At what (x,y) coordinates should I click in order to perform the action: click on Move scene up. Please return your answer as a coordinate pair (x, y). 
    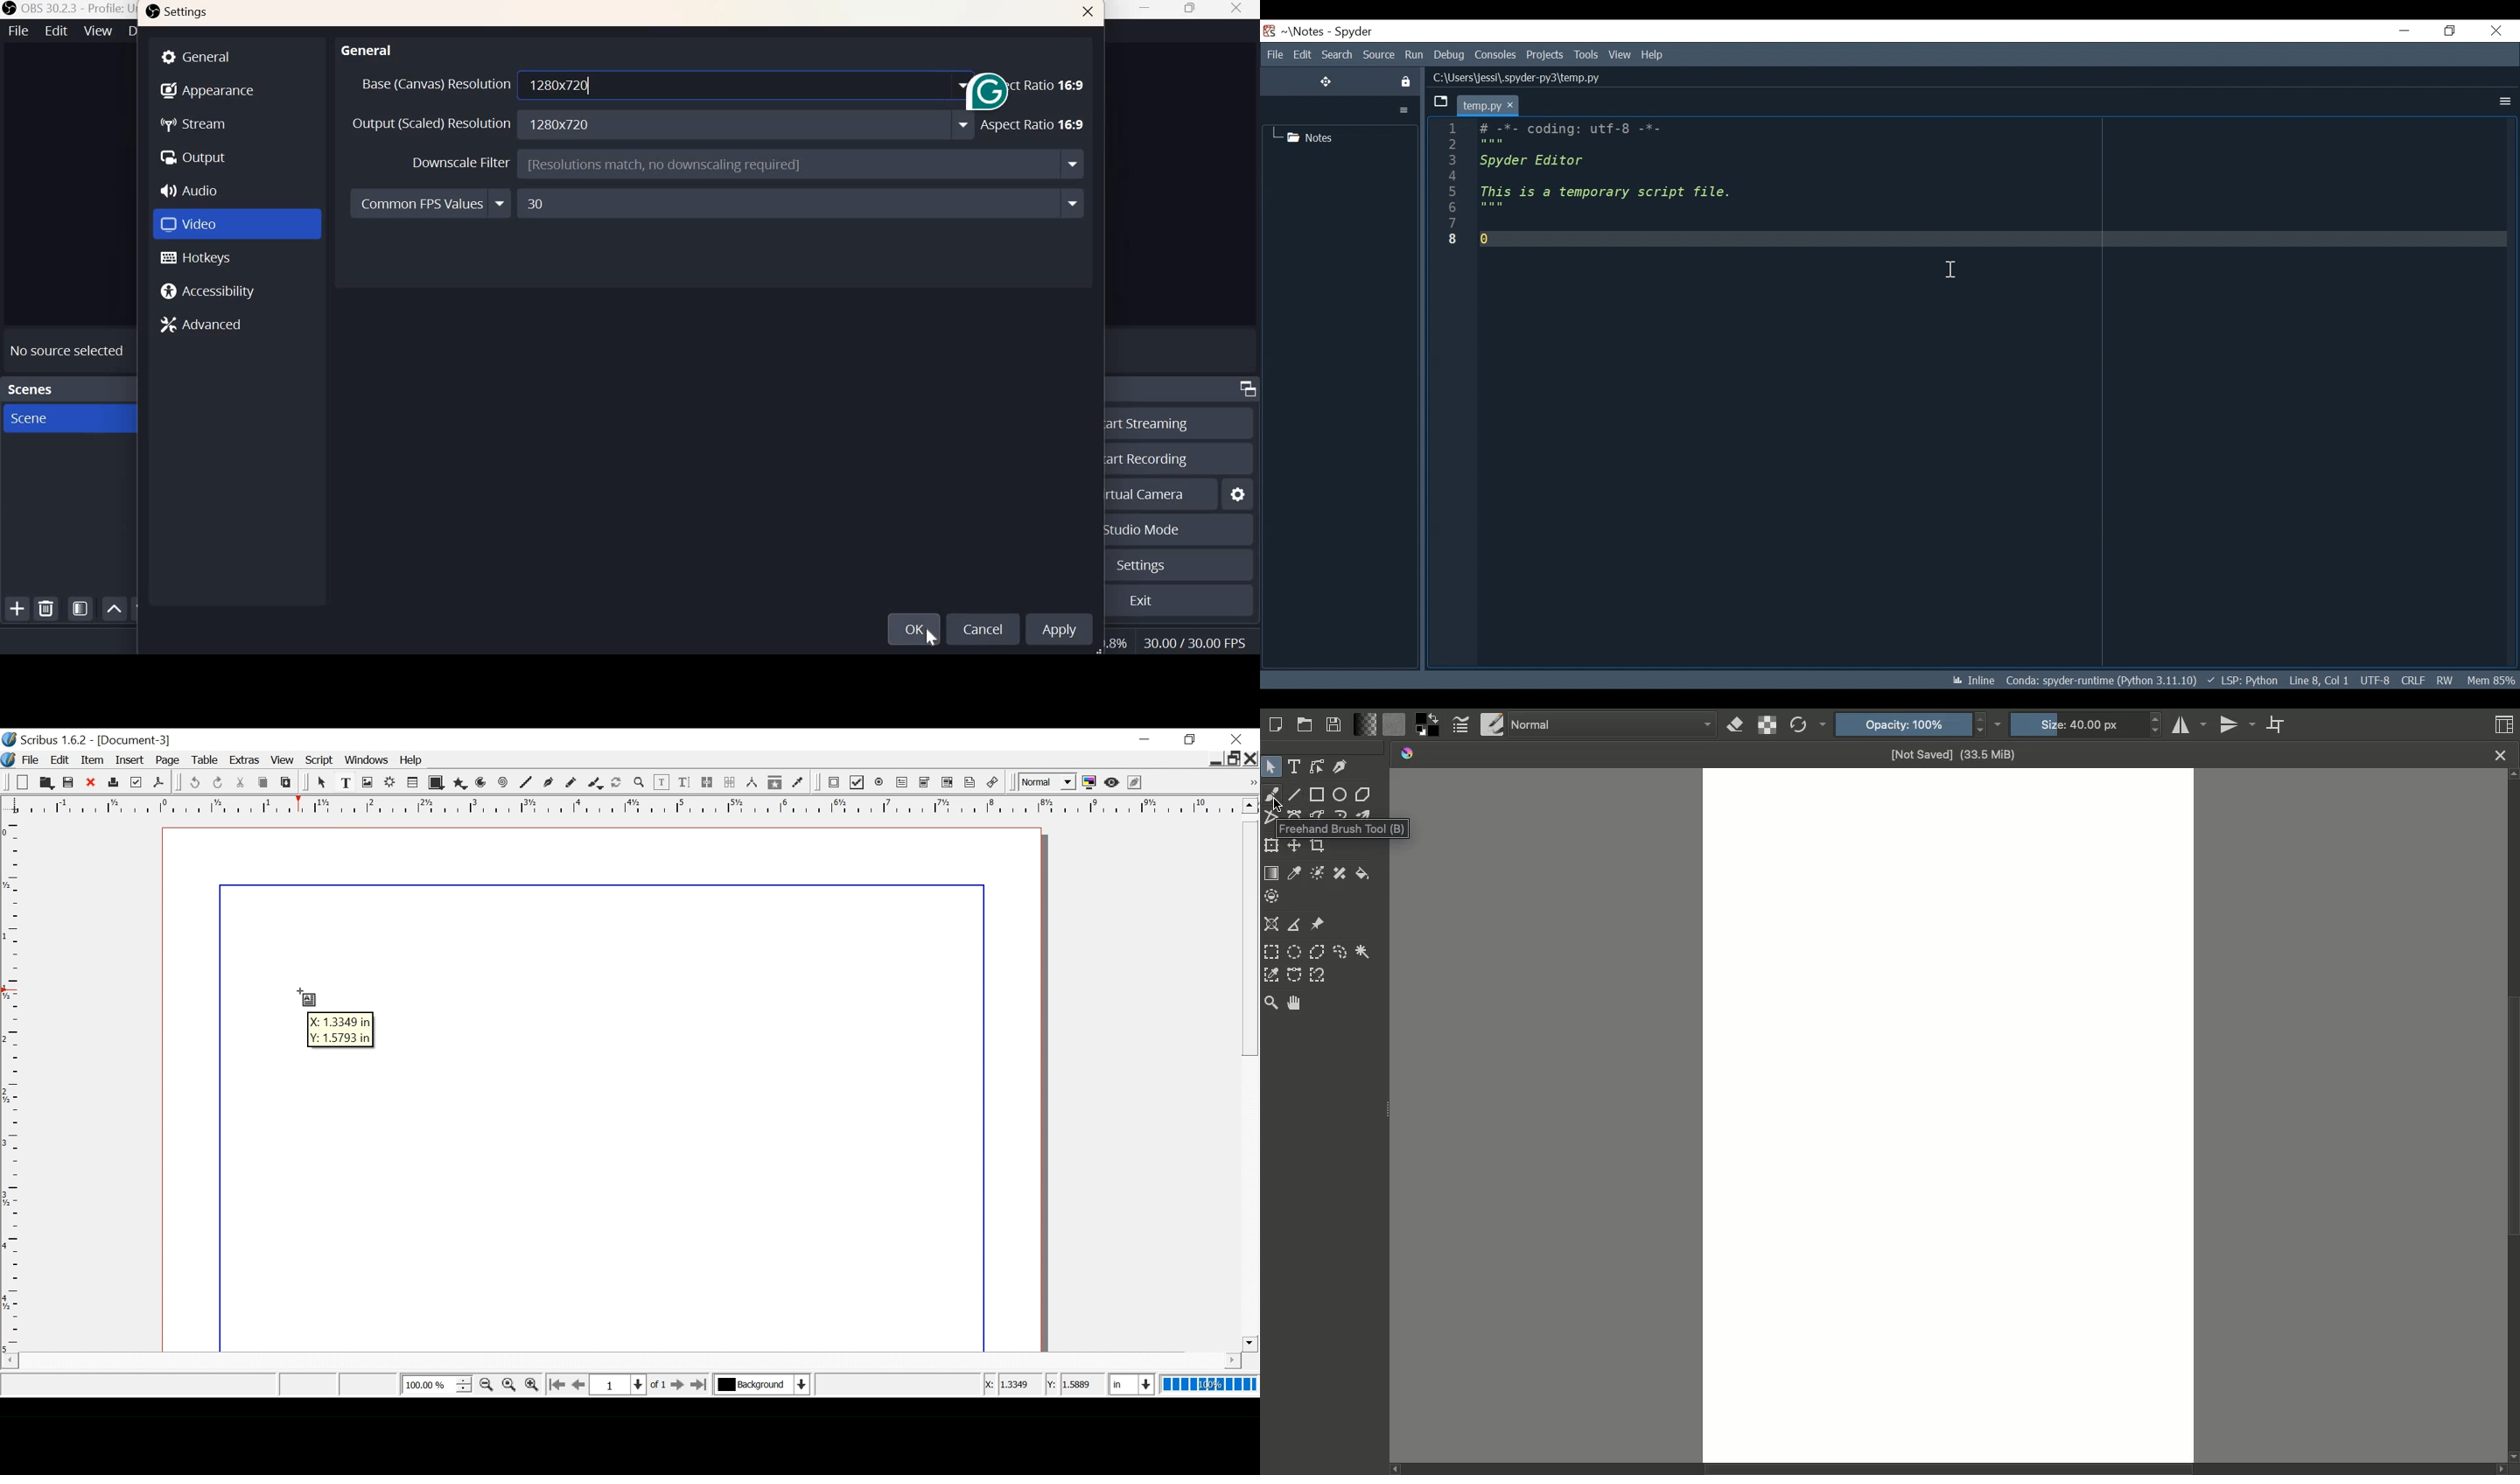
    Looking at the image, I should click on (116, 610).